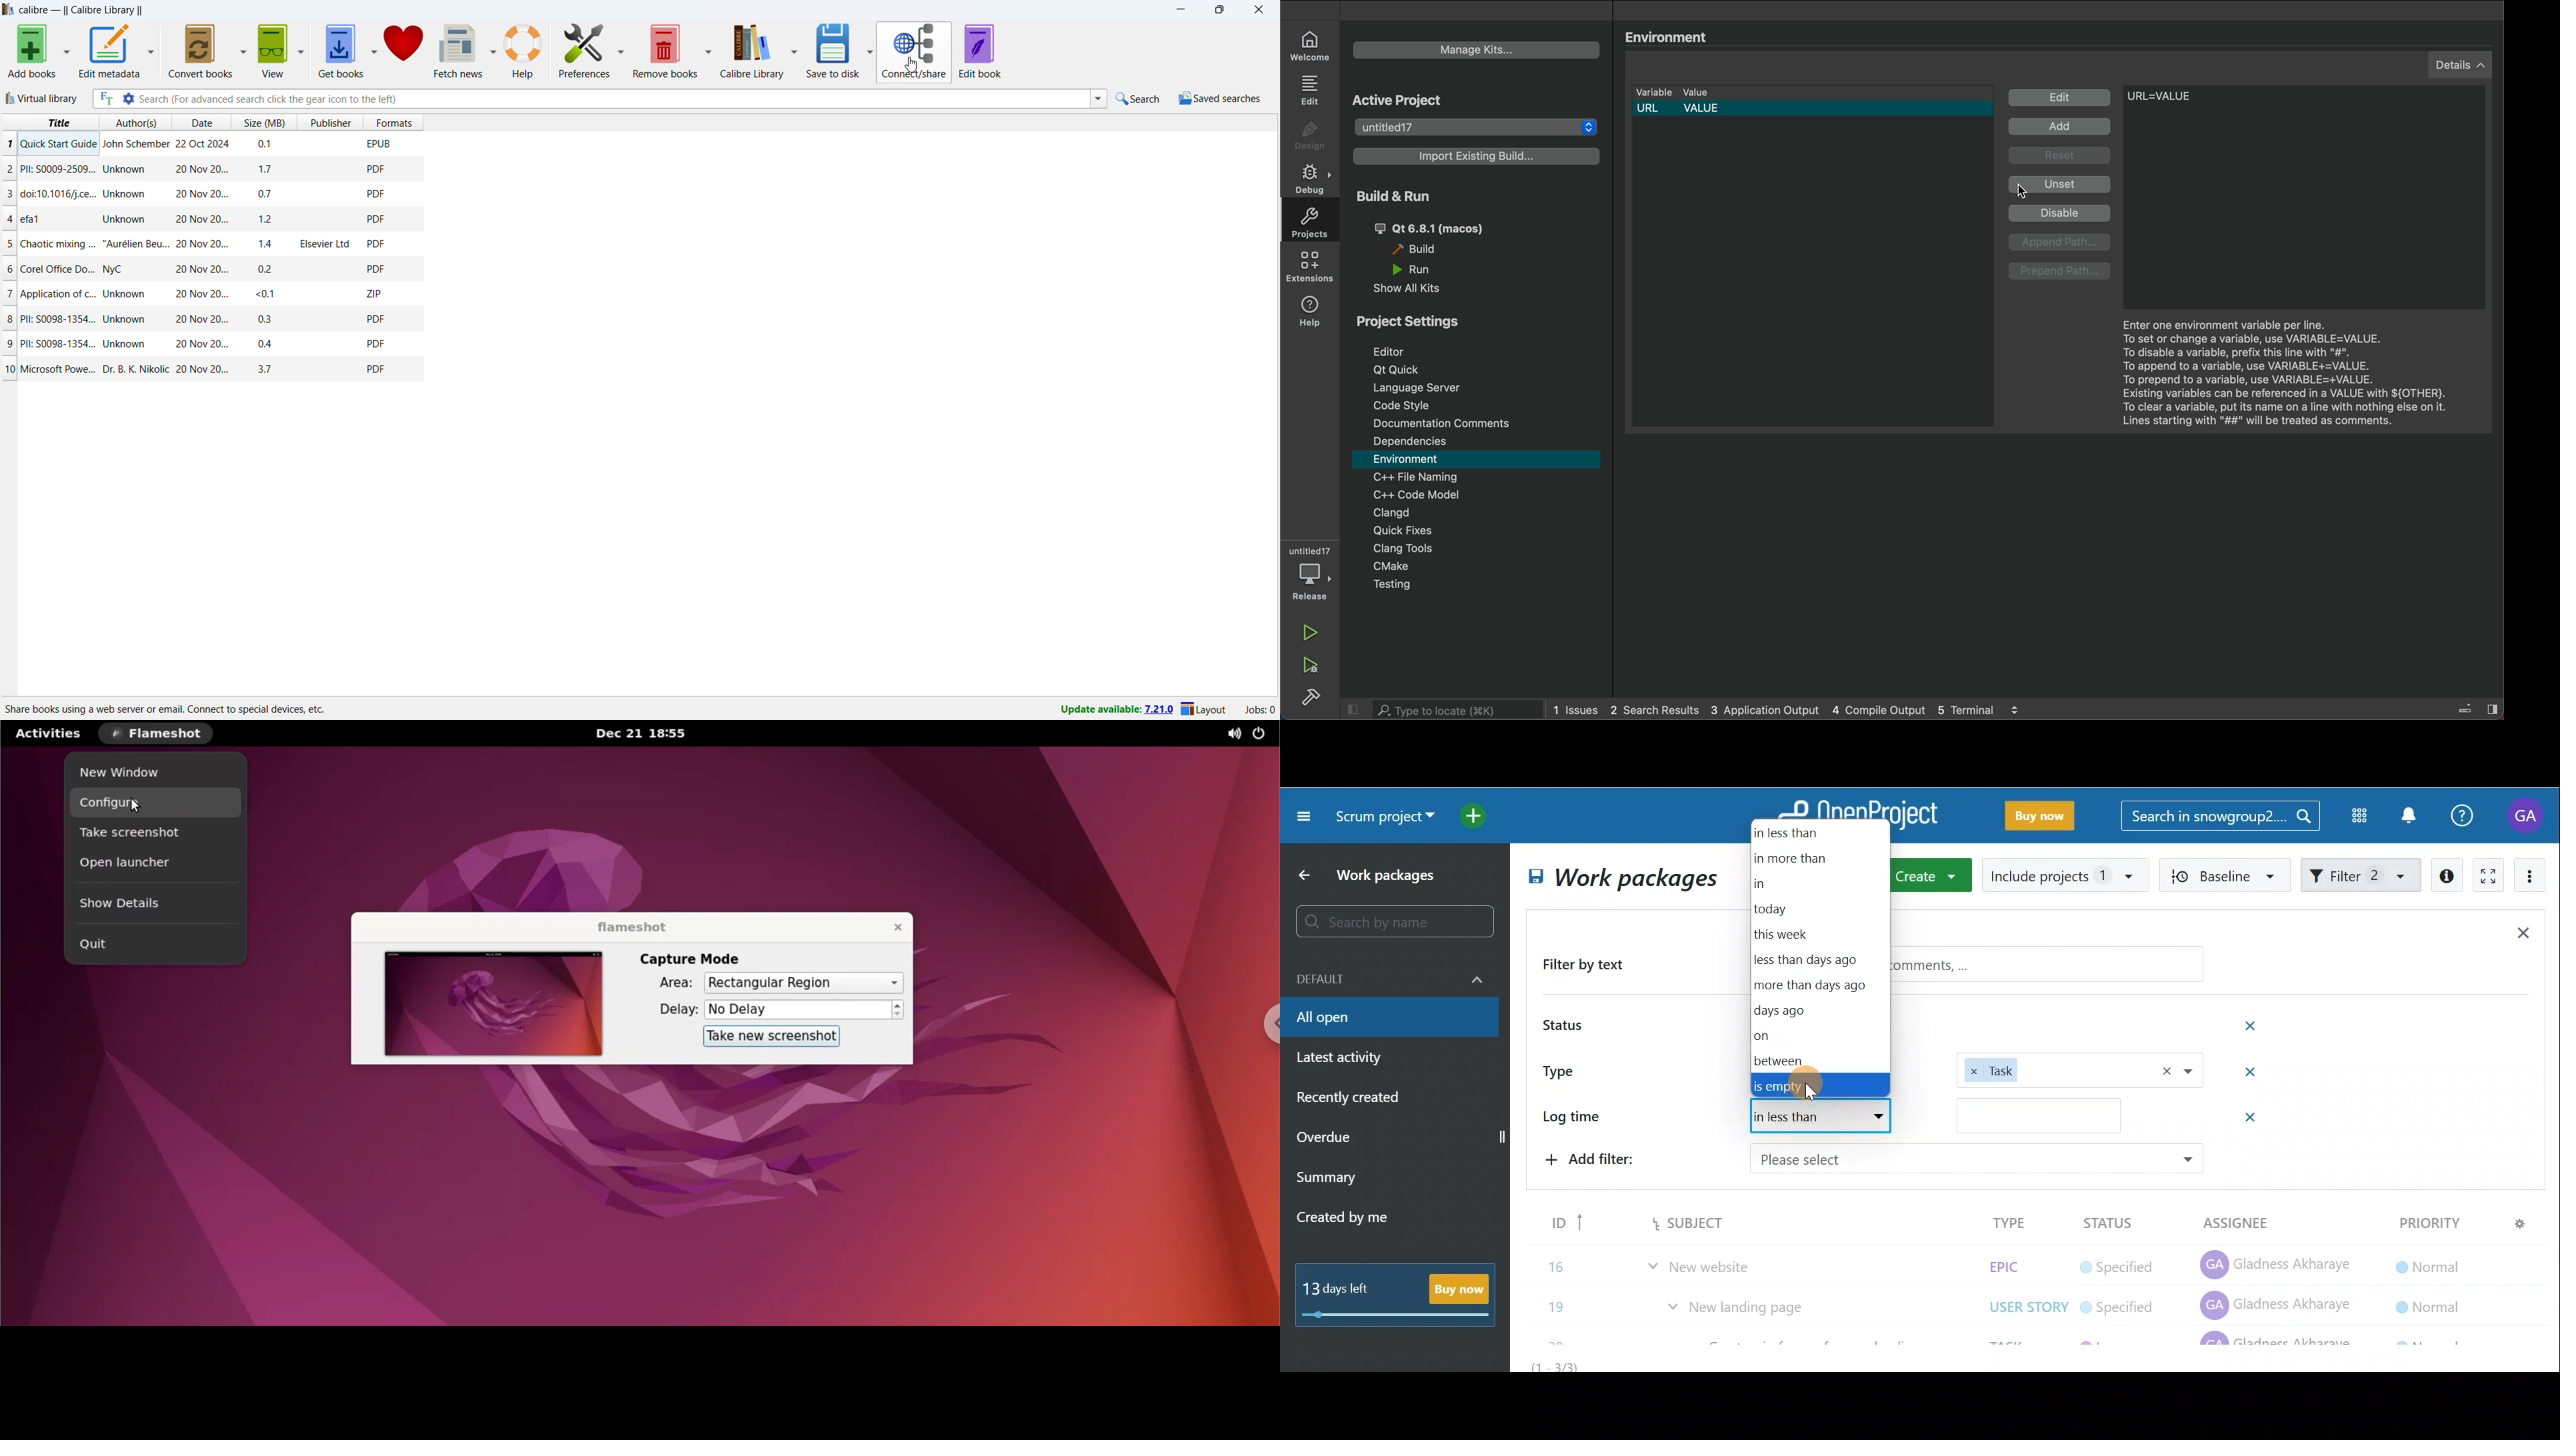  What do you see at coordinates (207, 145) in the screenshot?
I see `one book entry` at bounding box center [207, 145].